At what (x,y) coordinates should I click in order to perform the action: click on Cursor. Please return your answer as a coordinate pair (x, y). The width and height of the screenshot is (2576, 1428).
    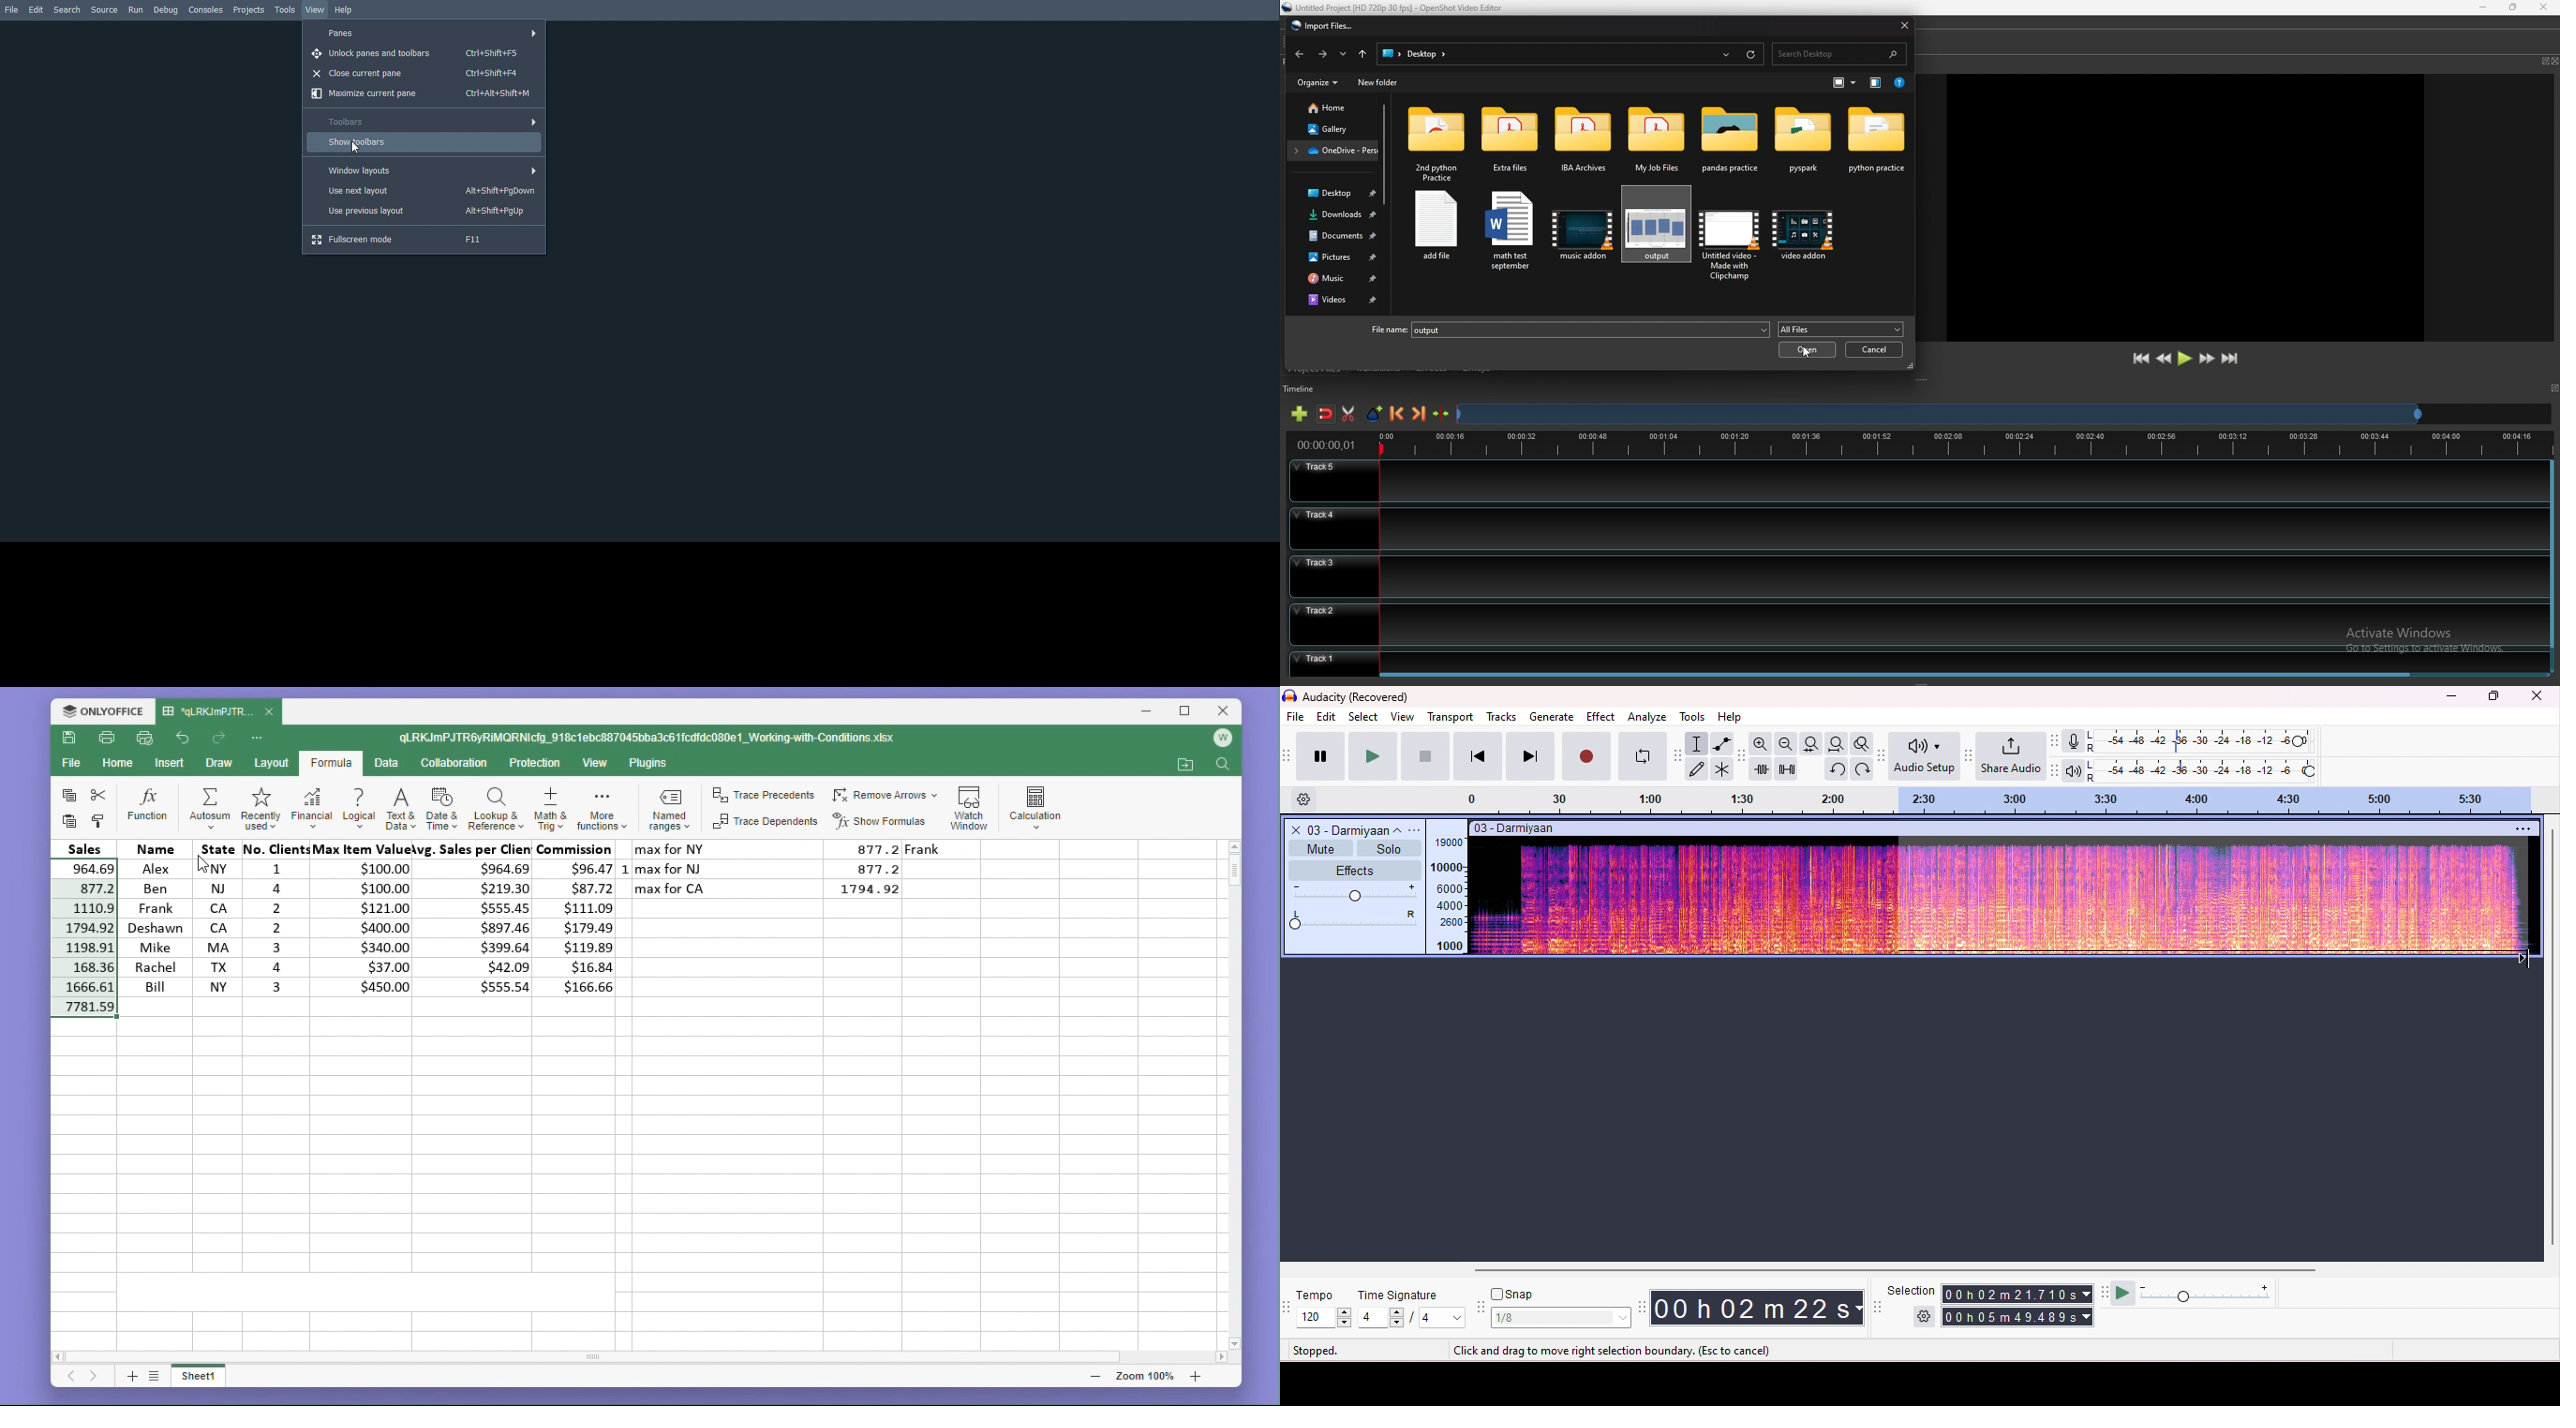
    Looking at the image, I should click on (357, 148).